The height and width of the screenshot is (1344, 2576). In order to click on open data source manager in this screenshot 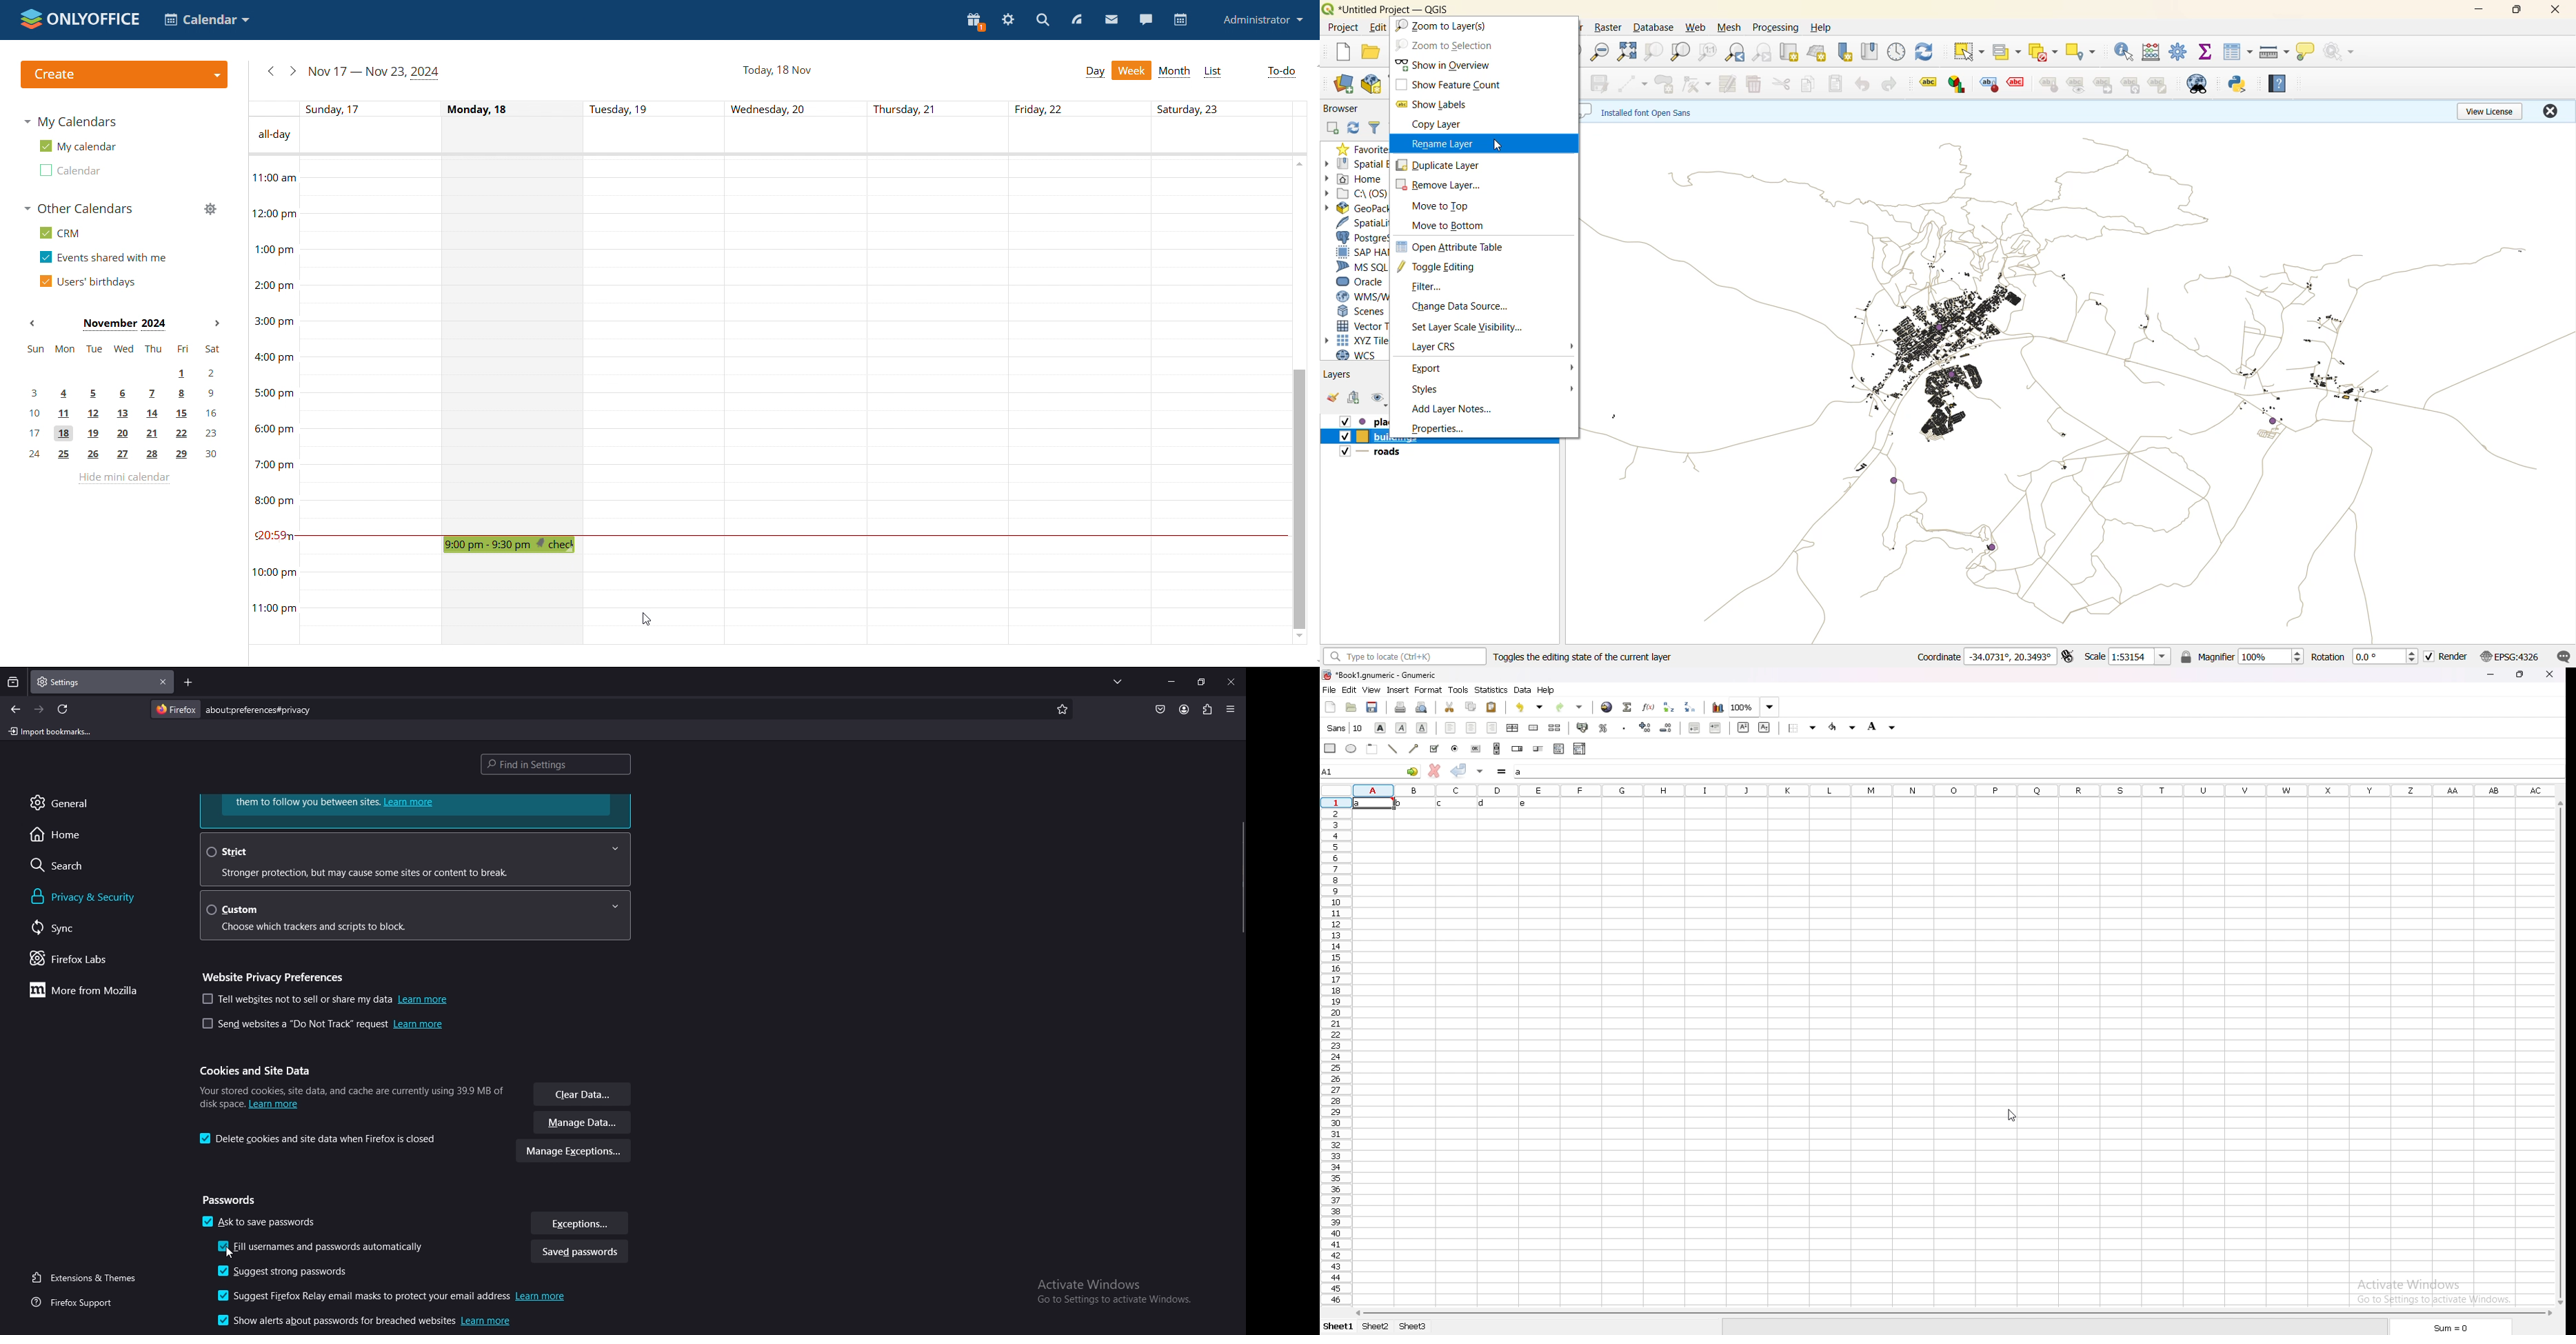, I will do `click(1344, 84)`.